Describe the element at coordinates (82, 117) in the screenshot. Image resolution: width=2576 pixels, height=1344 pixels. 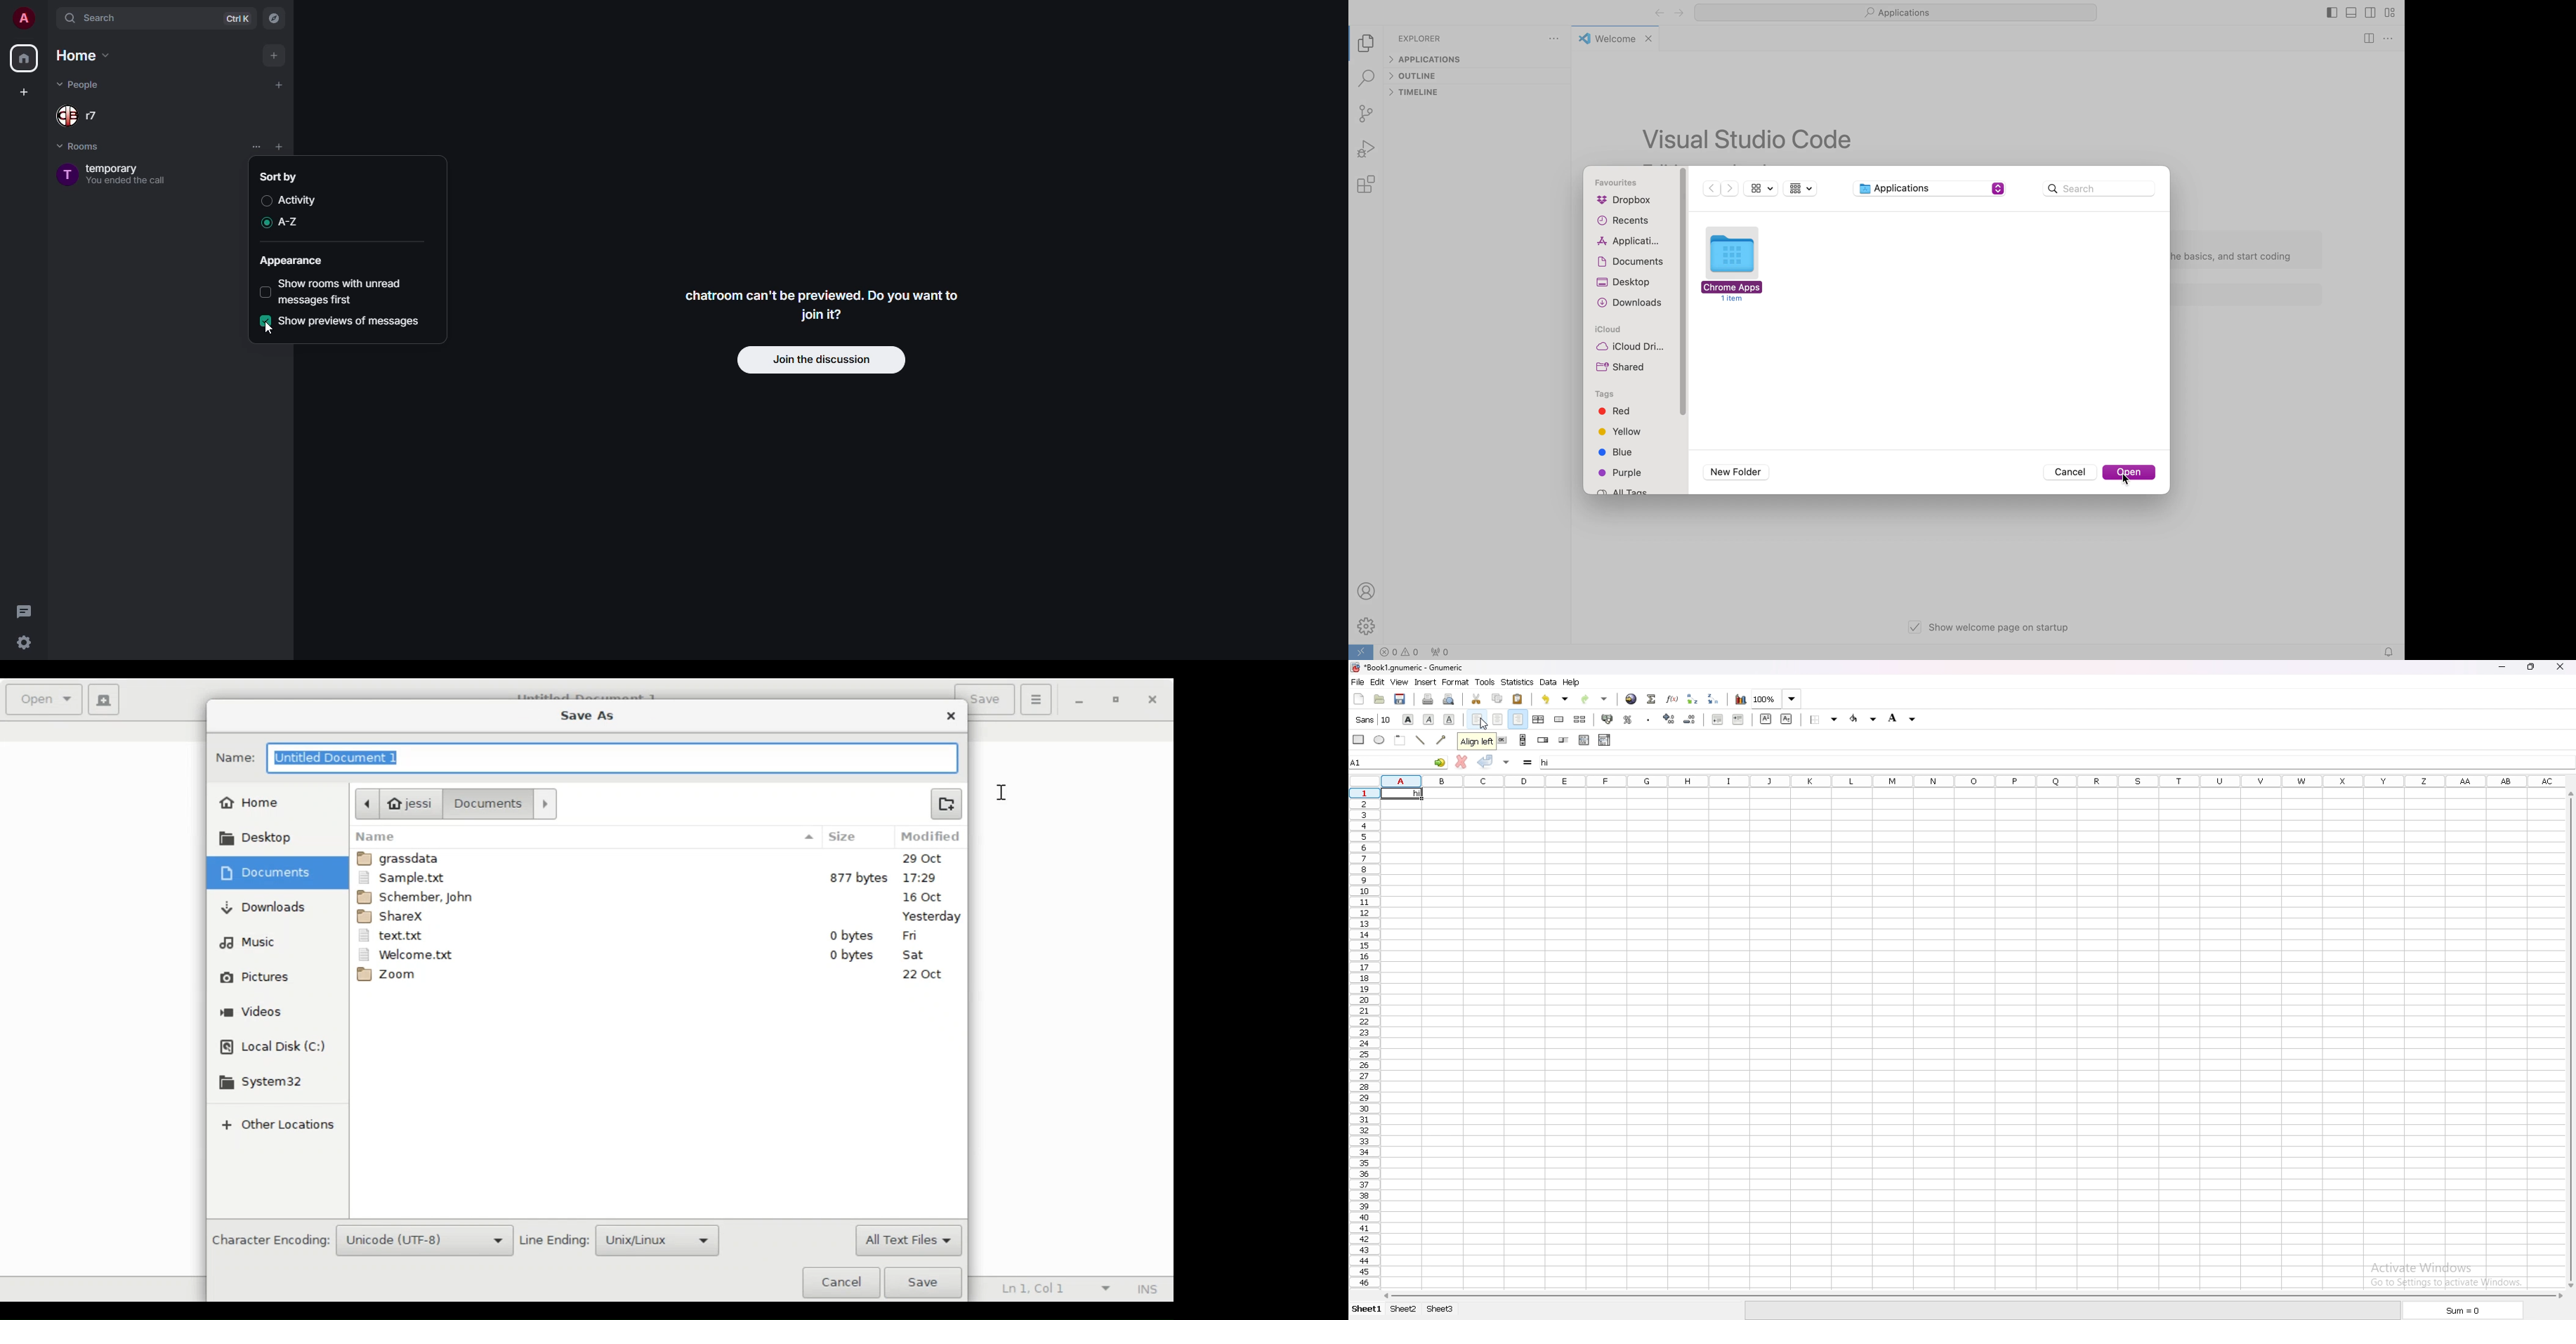
I see `people` at that location.